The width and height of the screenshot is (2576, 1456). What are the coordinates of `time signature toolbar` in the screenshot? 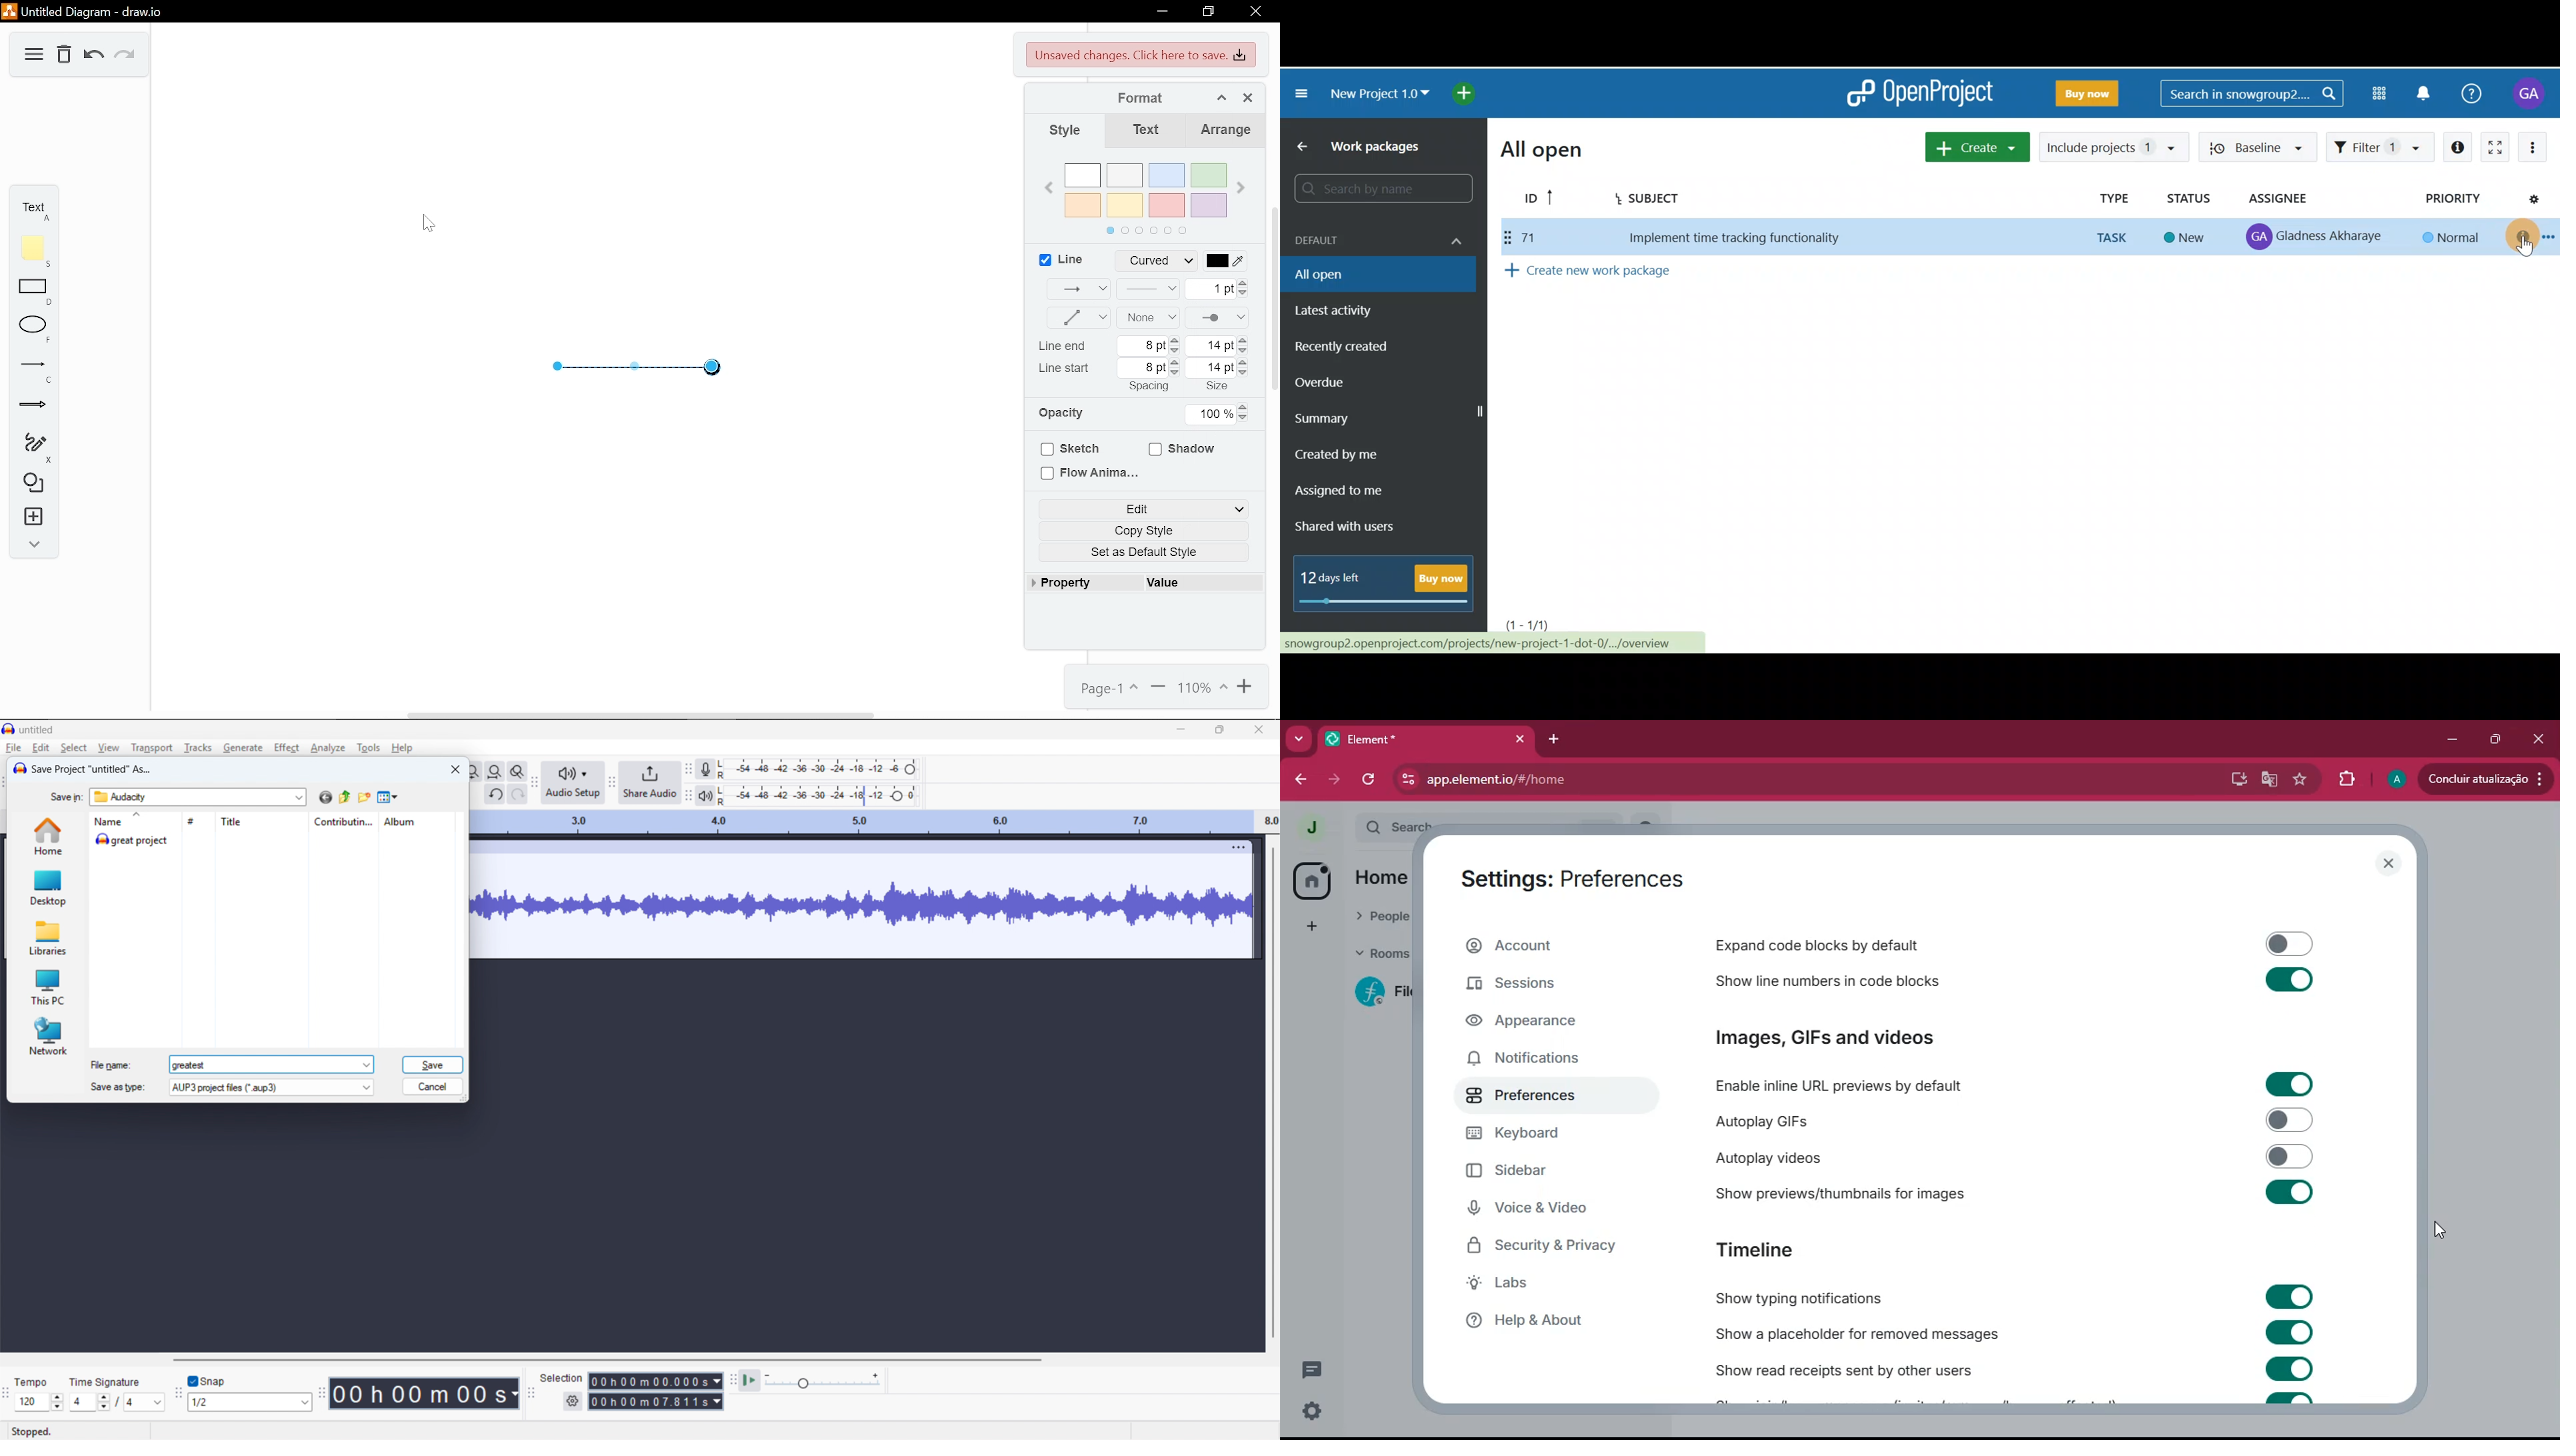 It's located at (5, 1394).